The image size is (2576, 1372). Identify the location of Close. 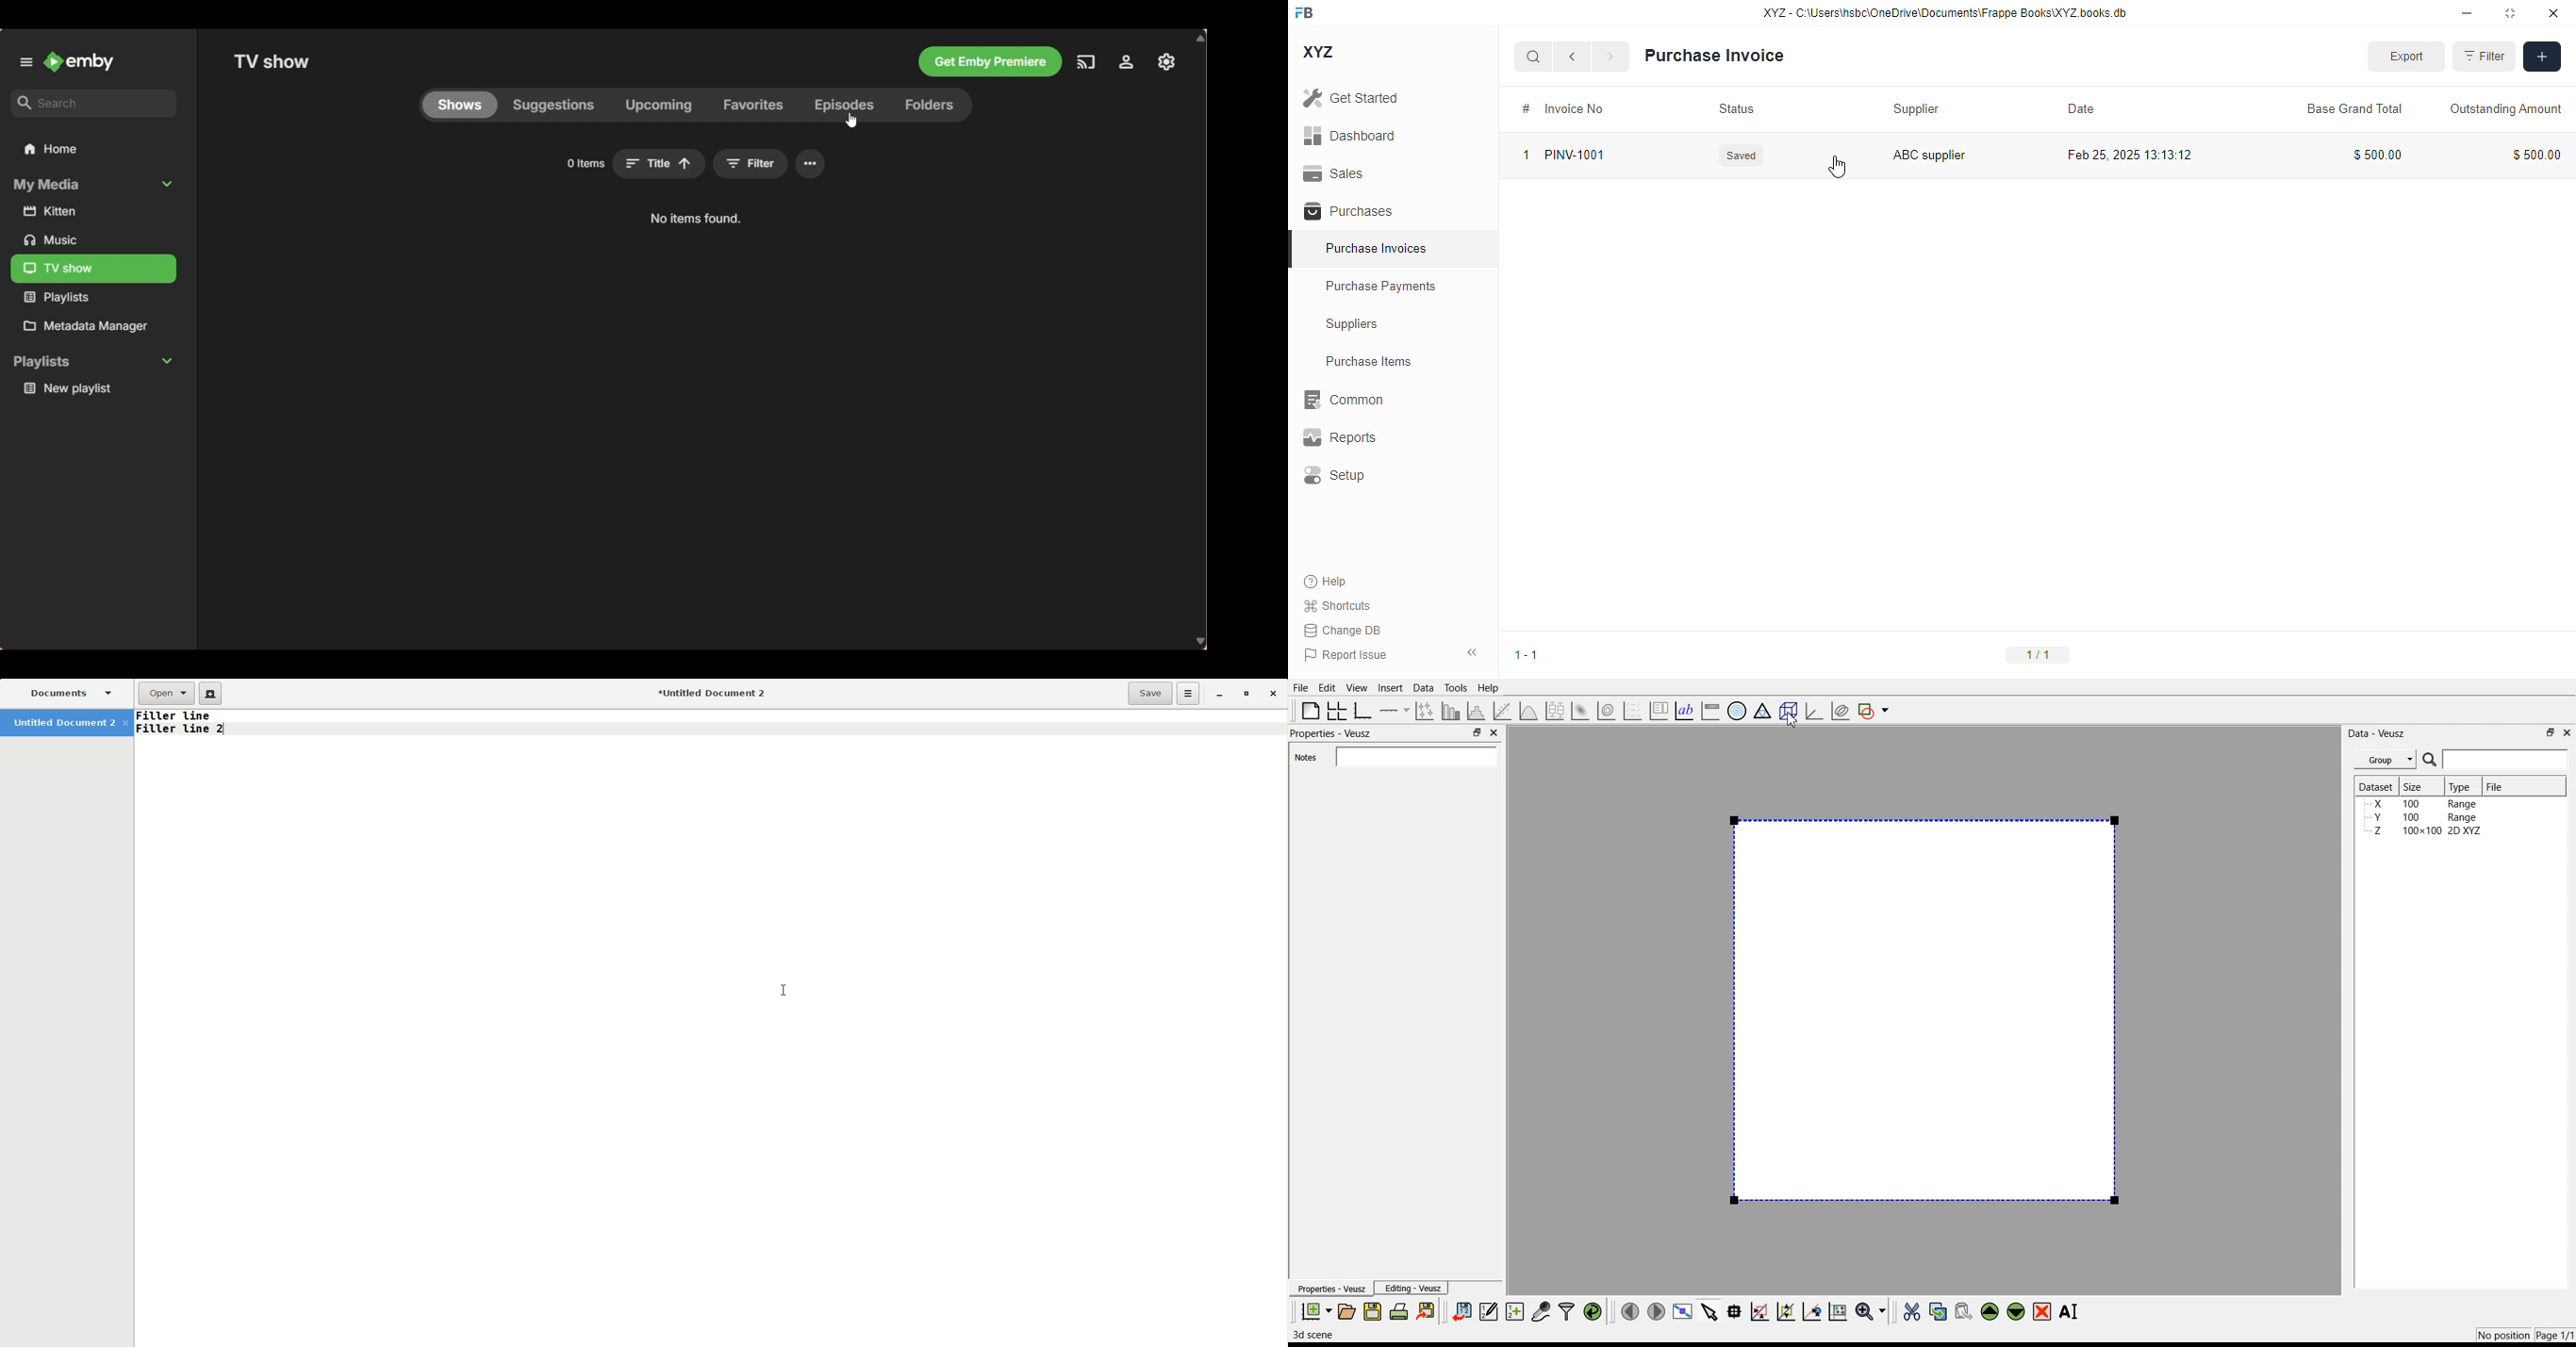
(1277, 694).